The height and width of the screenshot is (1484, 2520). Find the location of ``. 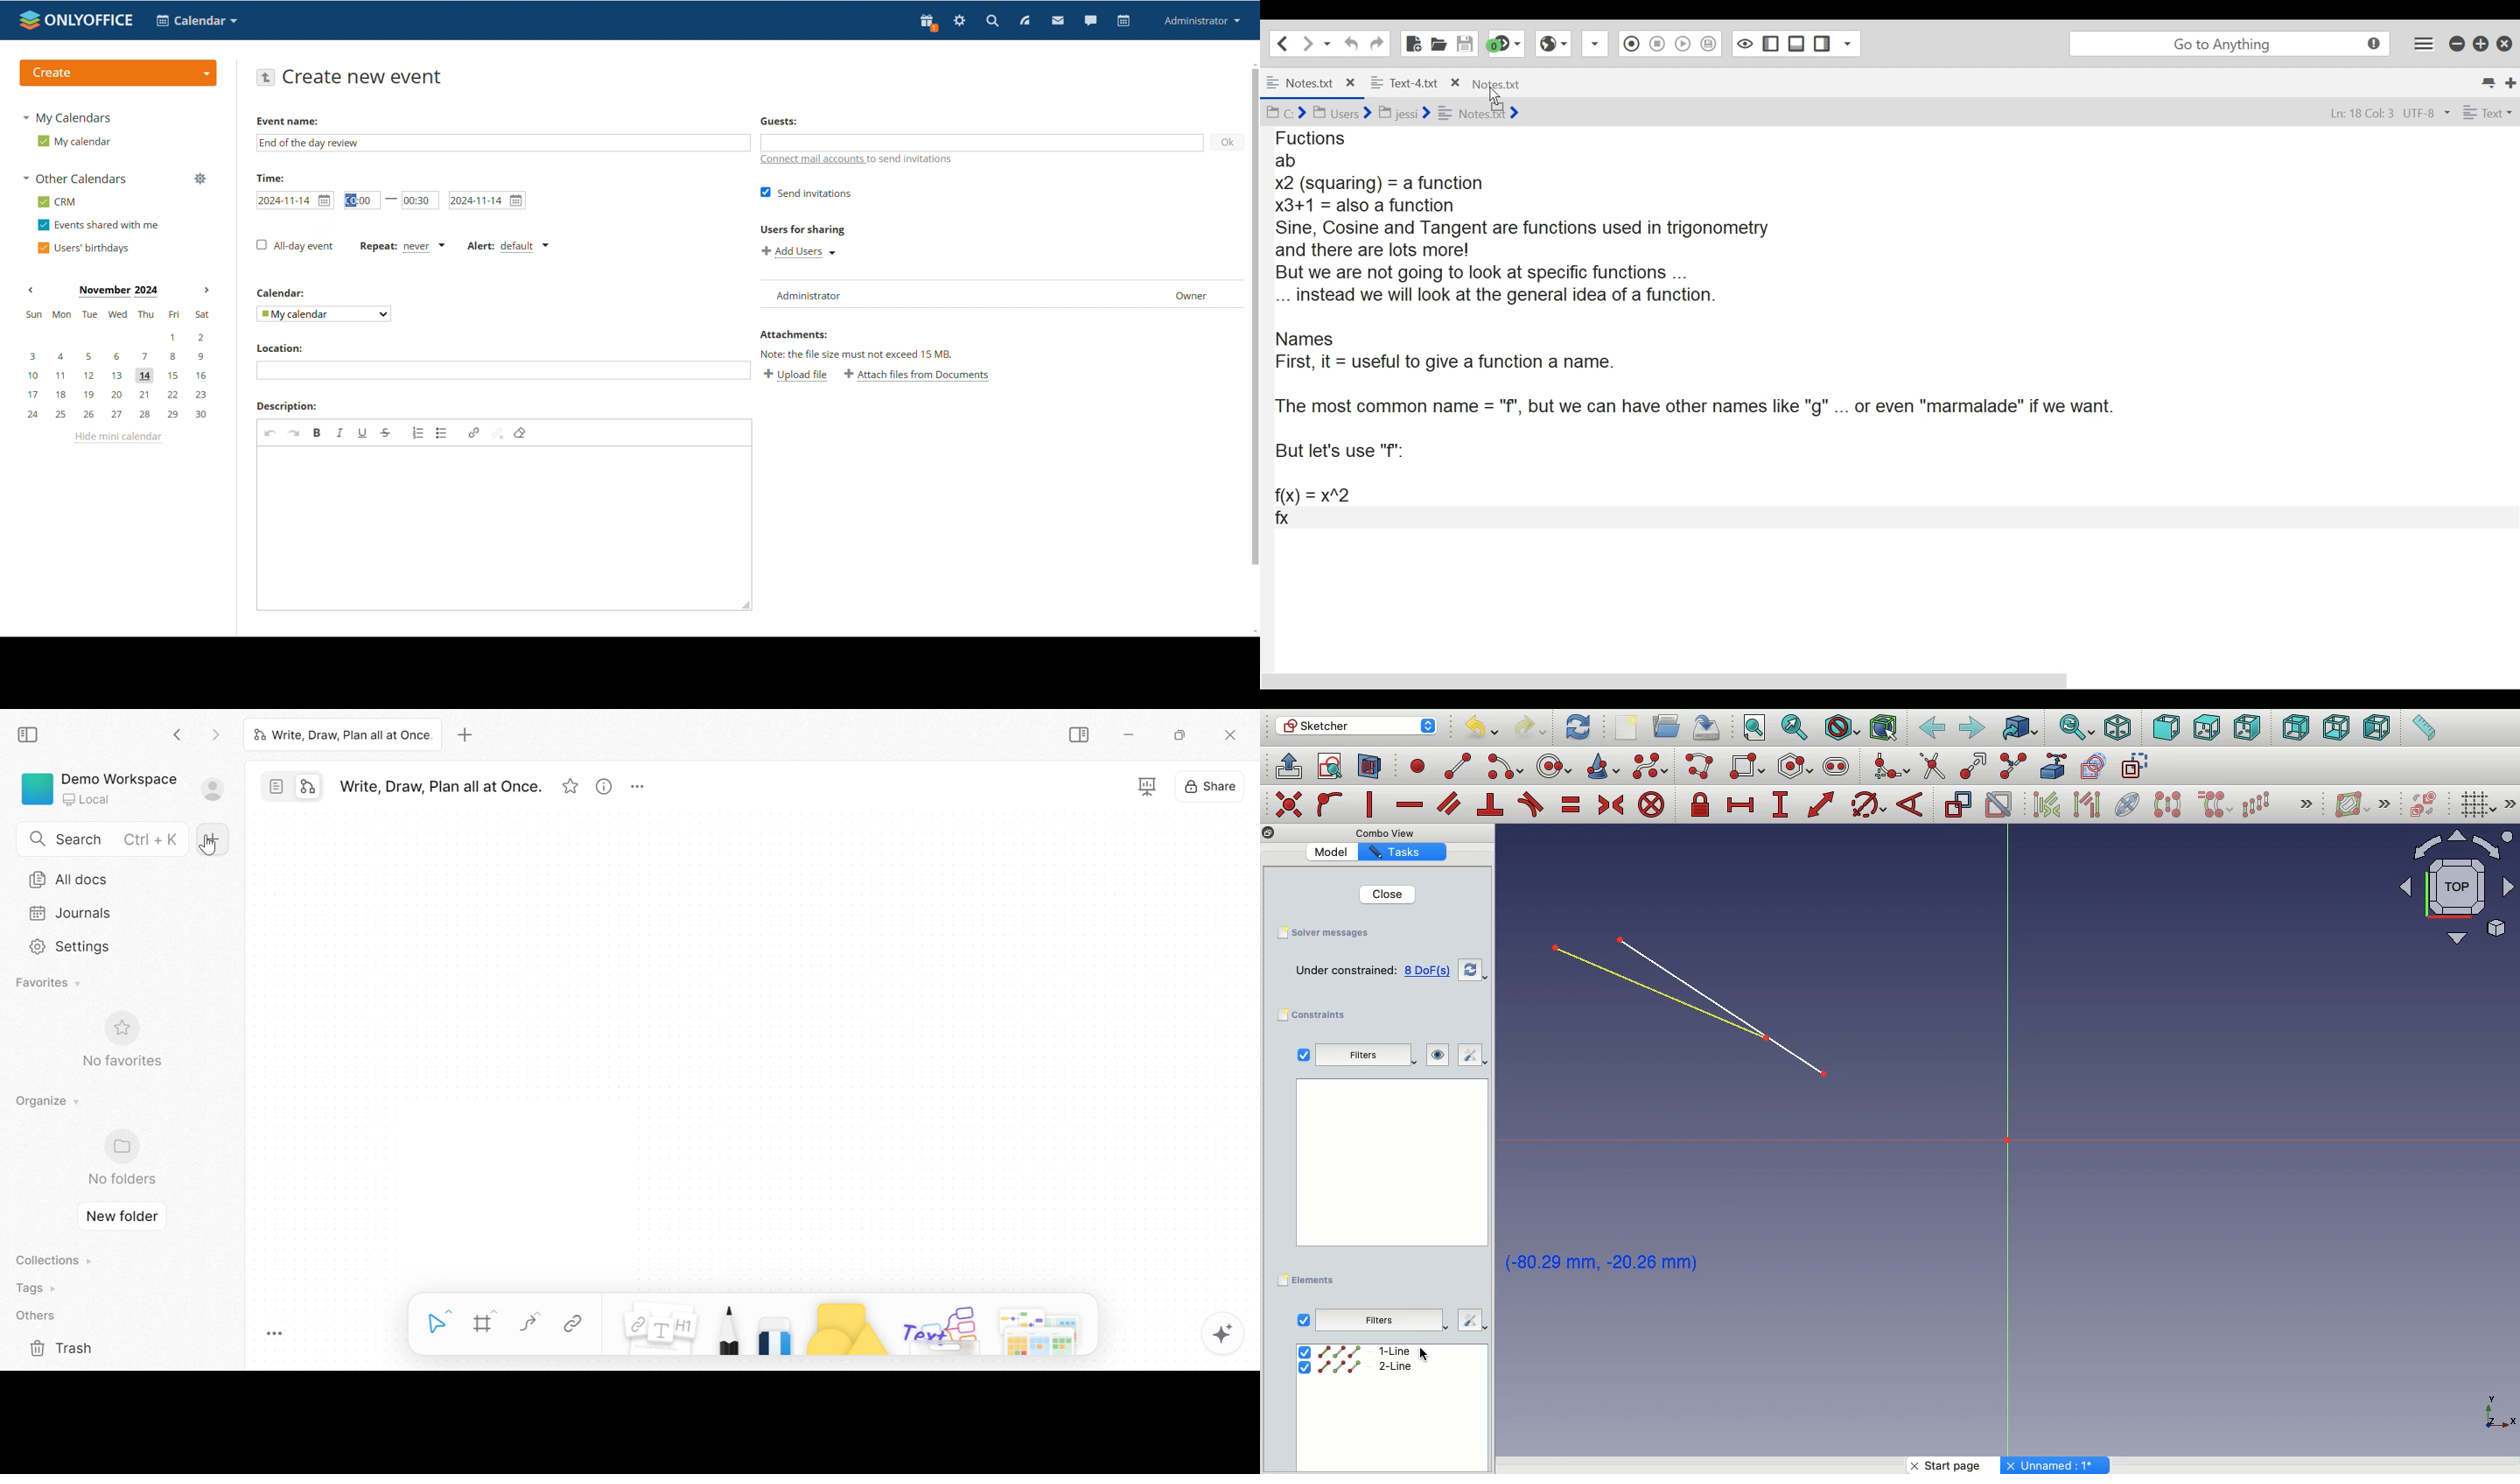

 is located at coordinates (1422, 1352).